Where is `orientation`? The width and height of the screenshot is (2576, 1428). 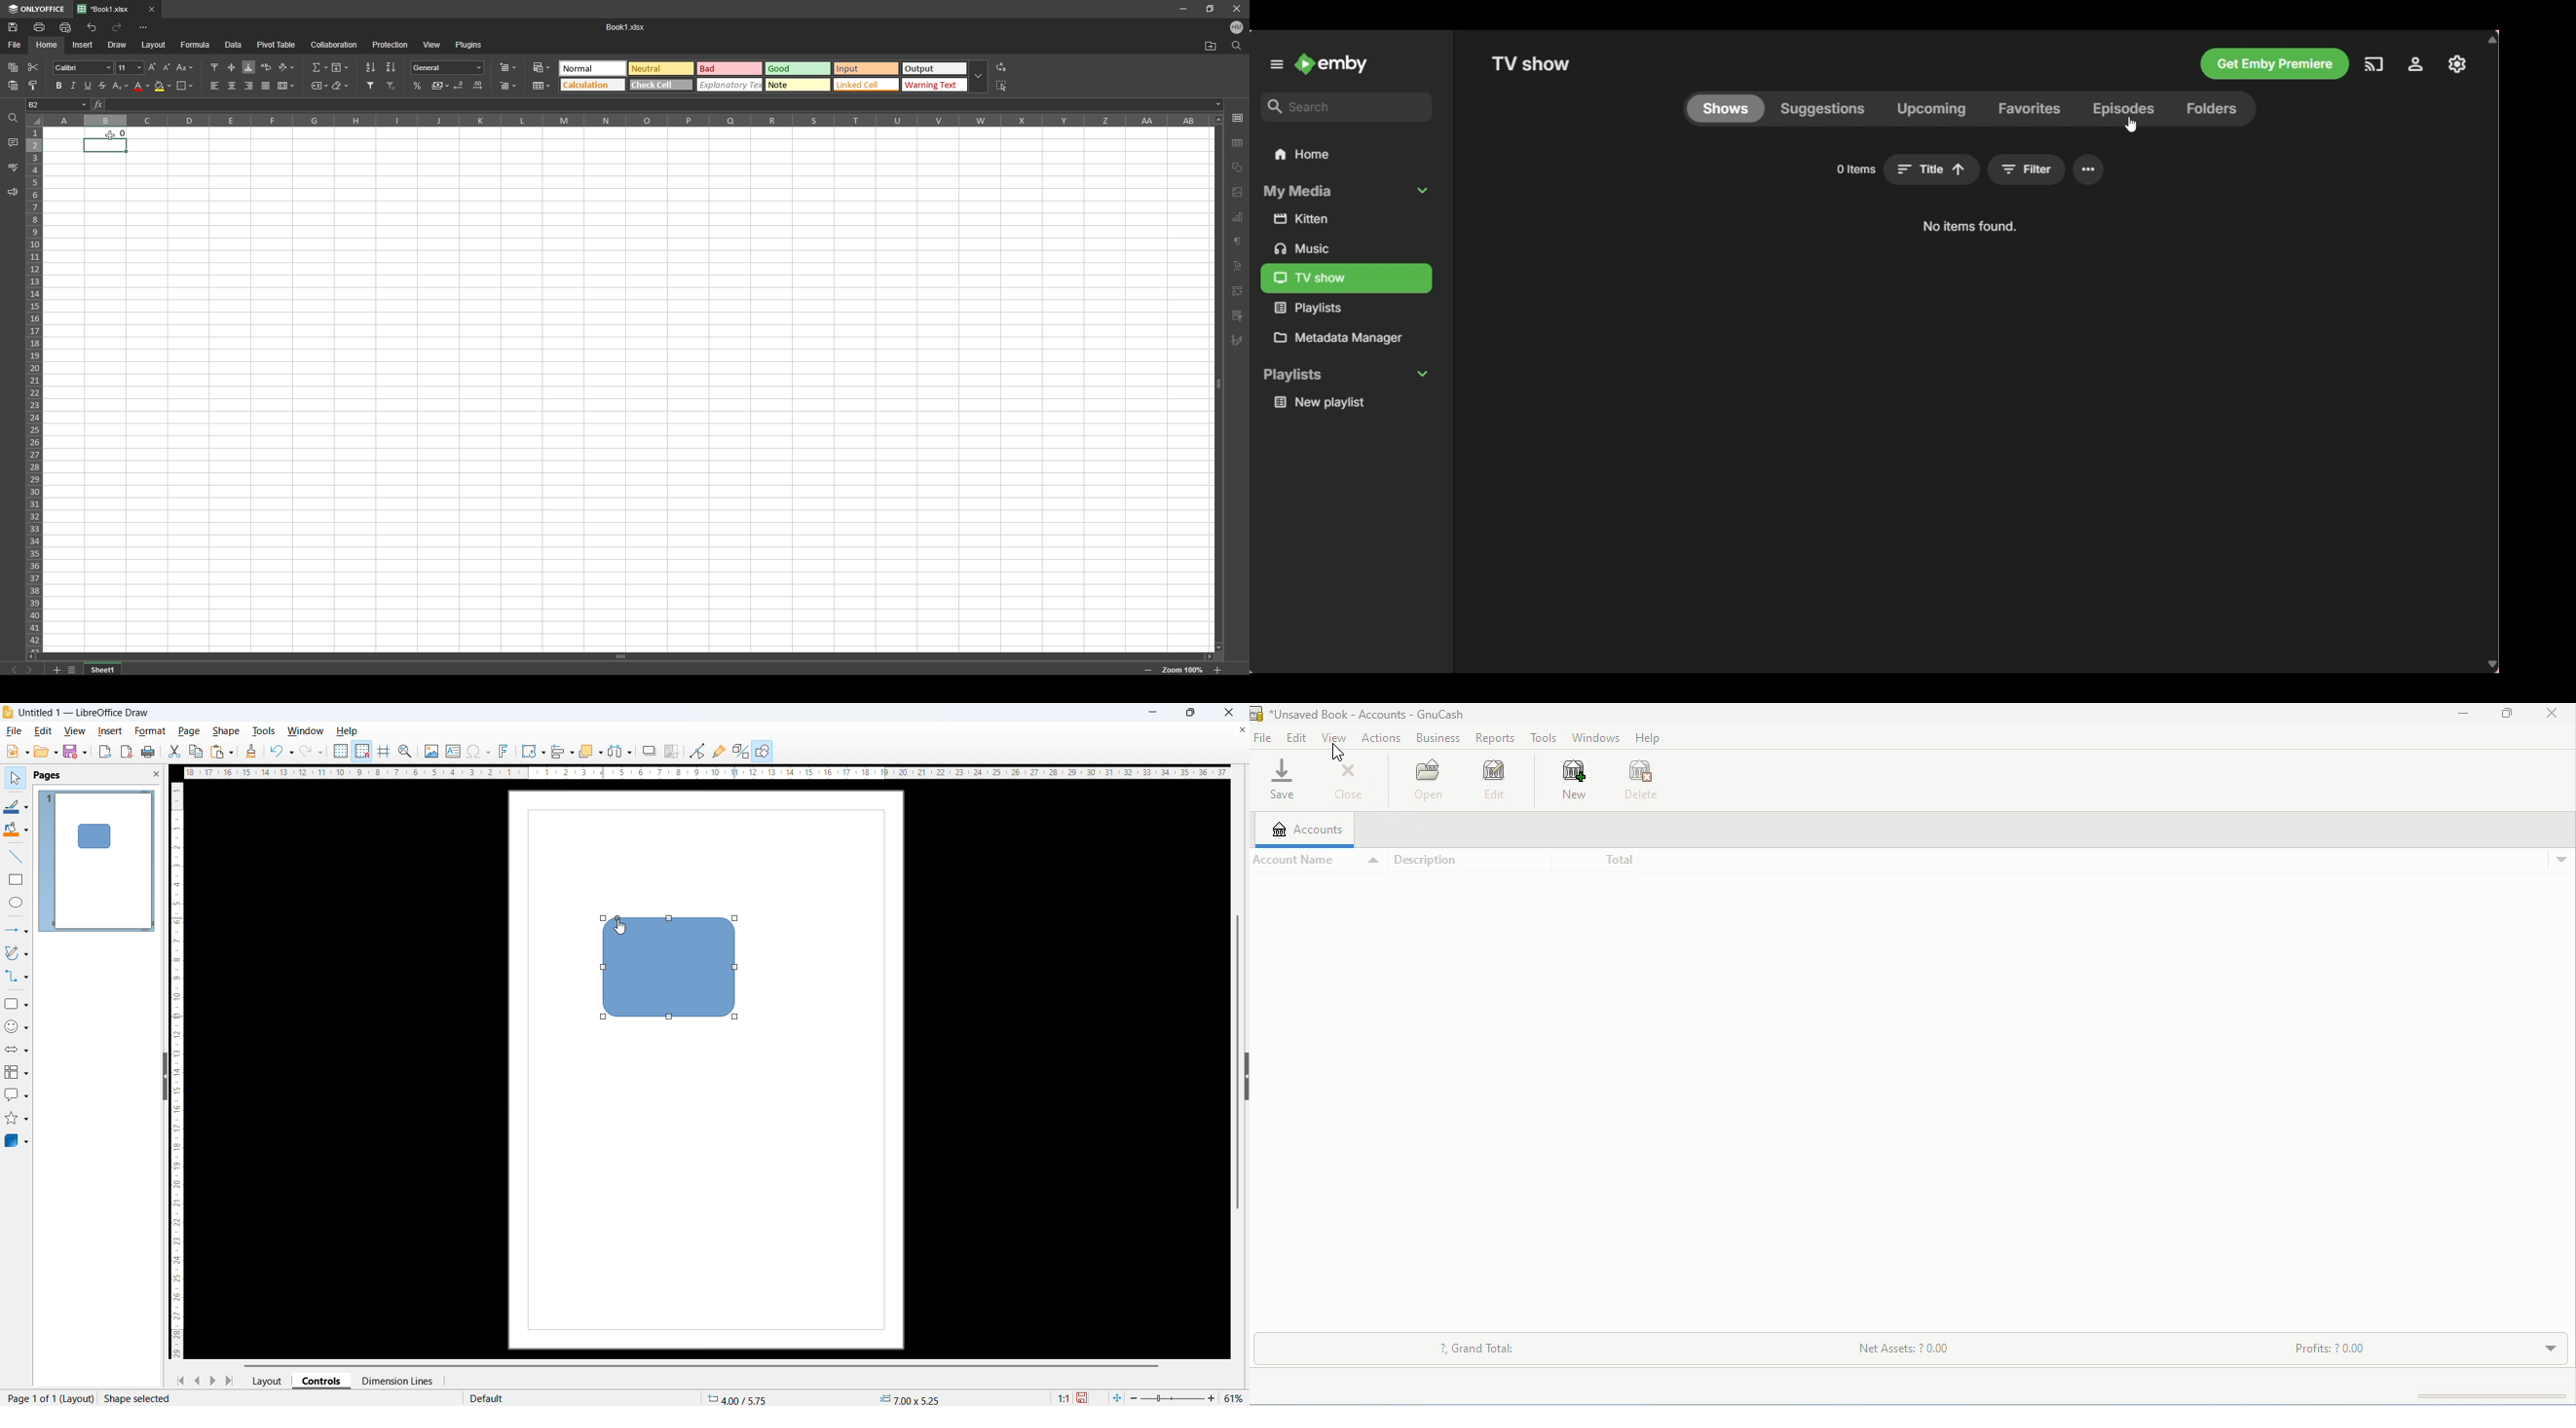
orientation is located at coordinates (288, 67).